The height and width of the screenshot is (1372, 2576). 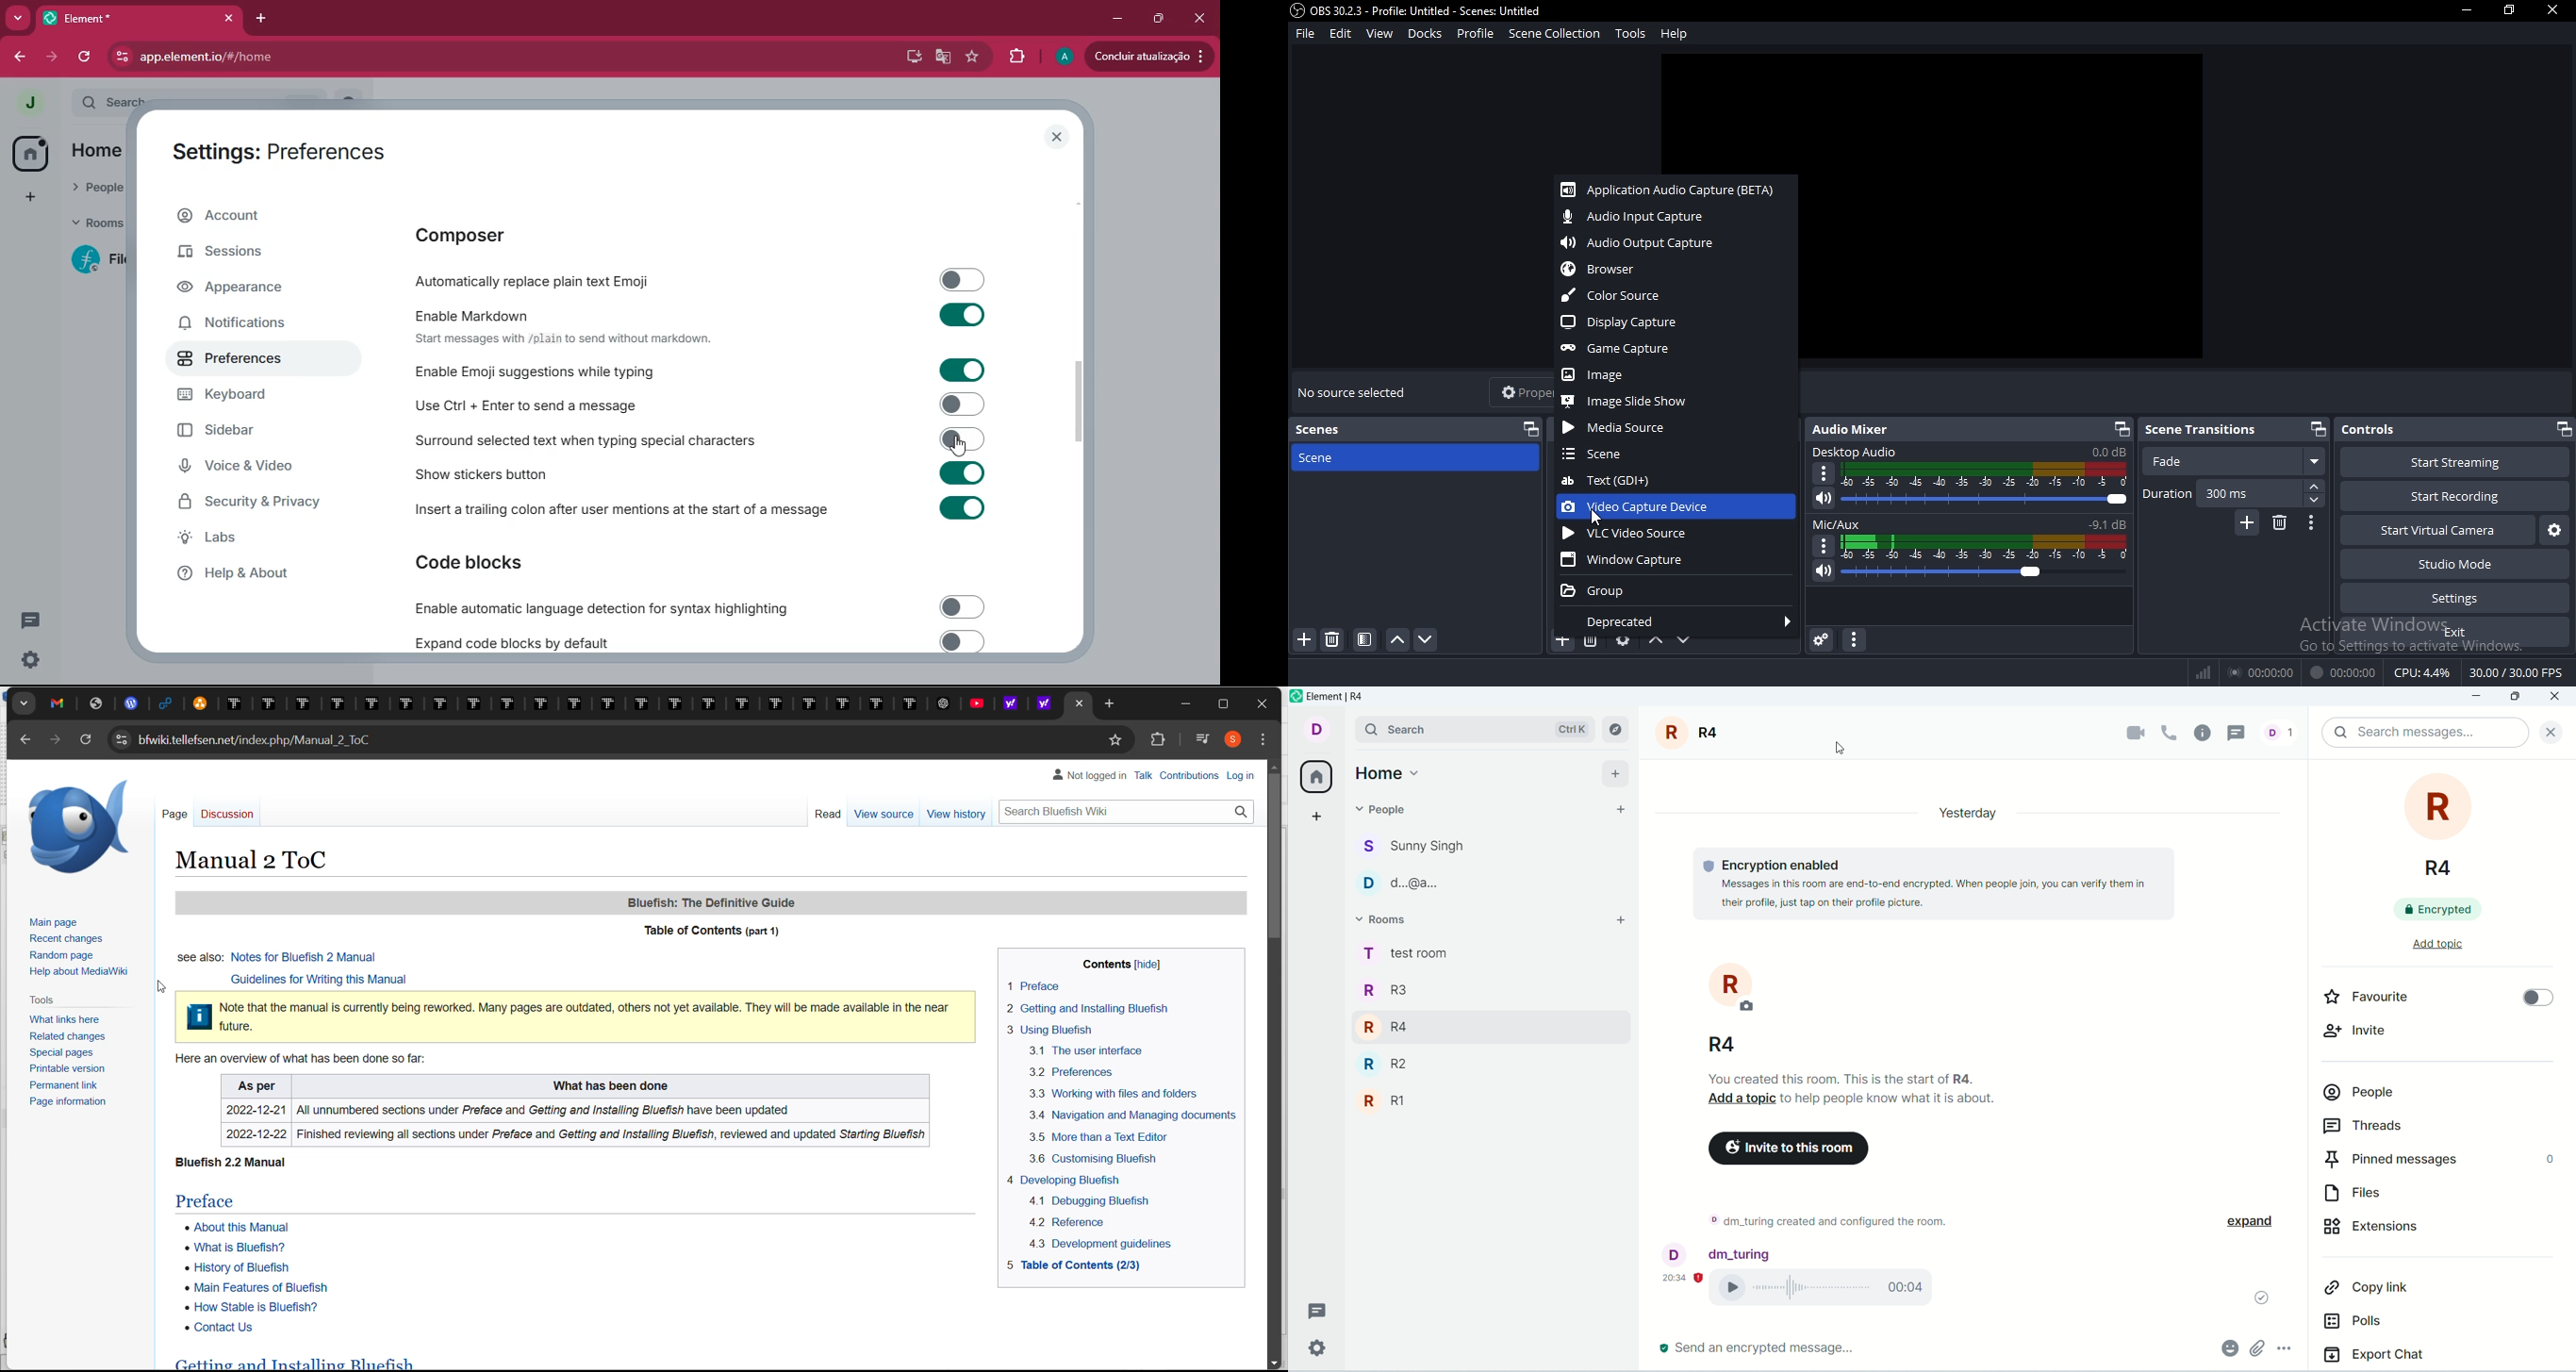 What do you see at coordinates (2479, 697) in the screenshot?
I see `minimize` at bounding box center [2479, 697].